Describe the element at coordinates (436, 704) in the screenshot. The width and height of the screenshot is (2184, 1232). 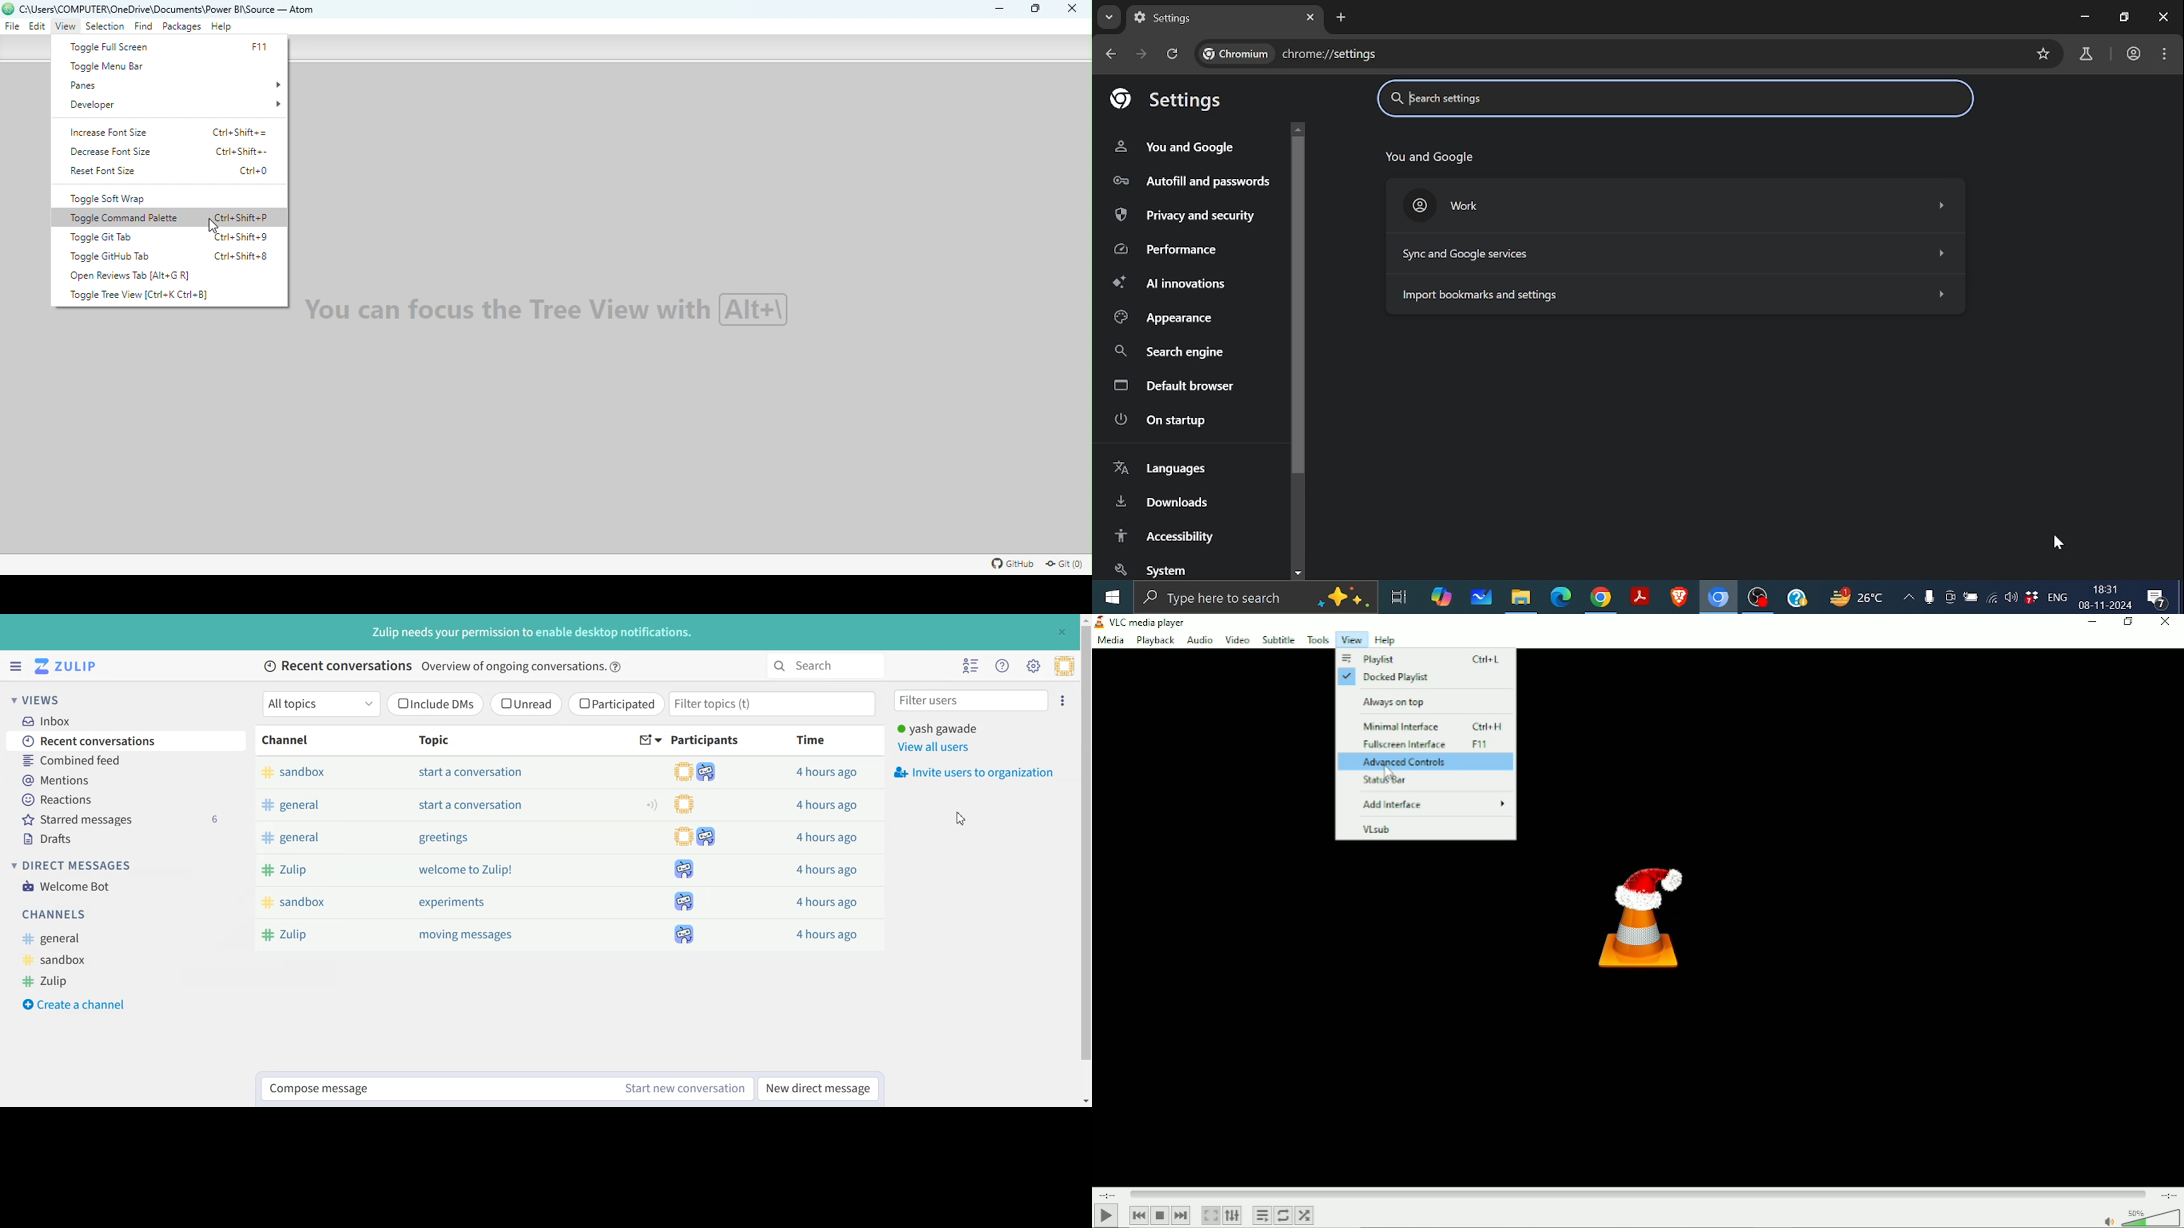
I see `Include DMs` at that location.